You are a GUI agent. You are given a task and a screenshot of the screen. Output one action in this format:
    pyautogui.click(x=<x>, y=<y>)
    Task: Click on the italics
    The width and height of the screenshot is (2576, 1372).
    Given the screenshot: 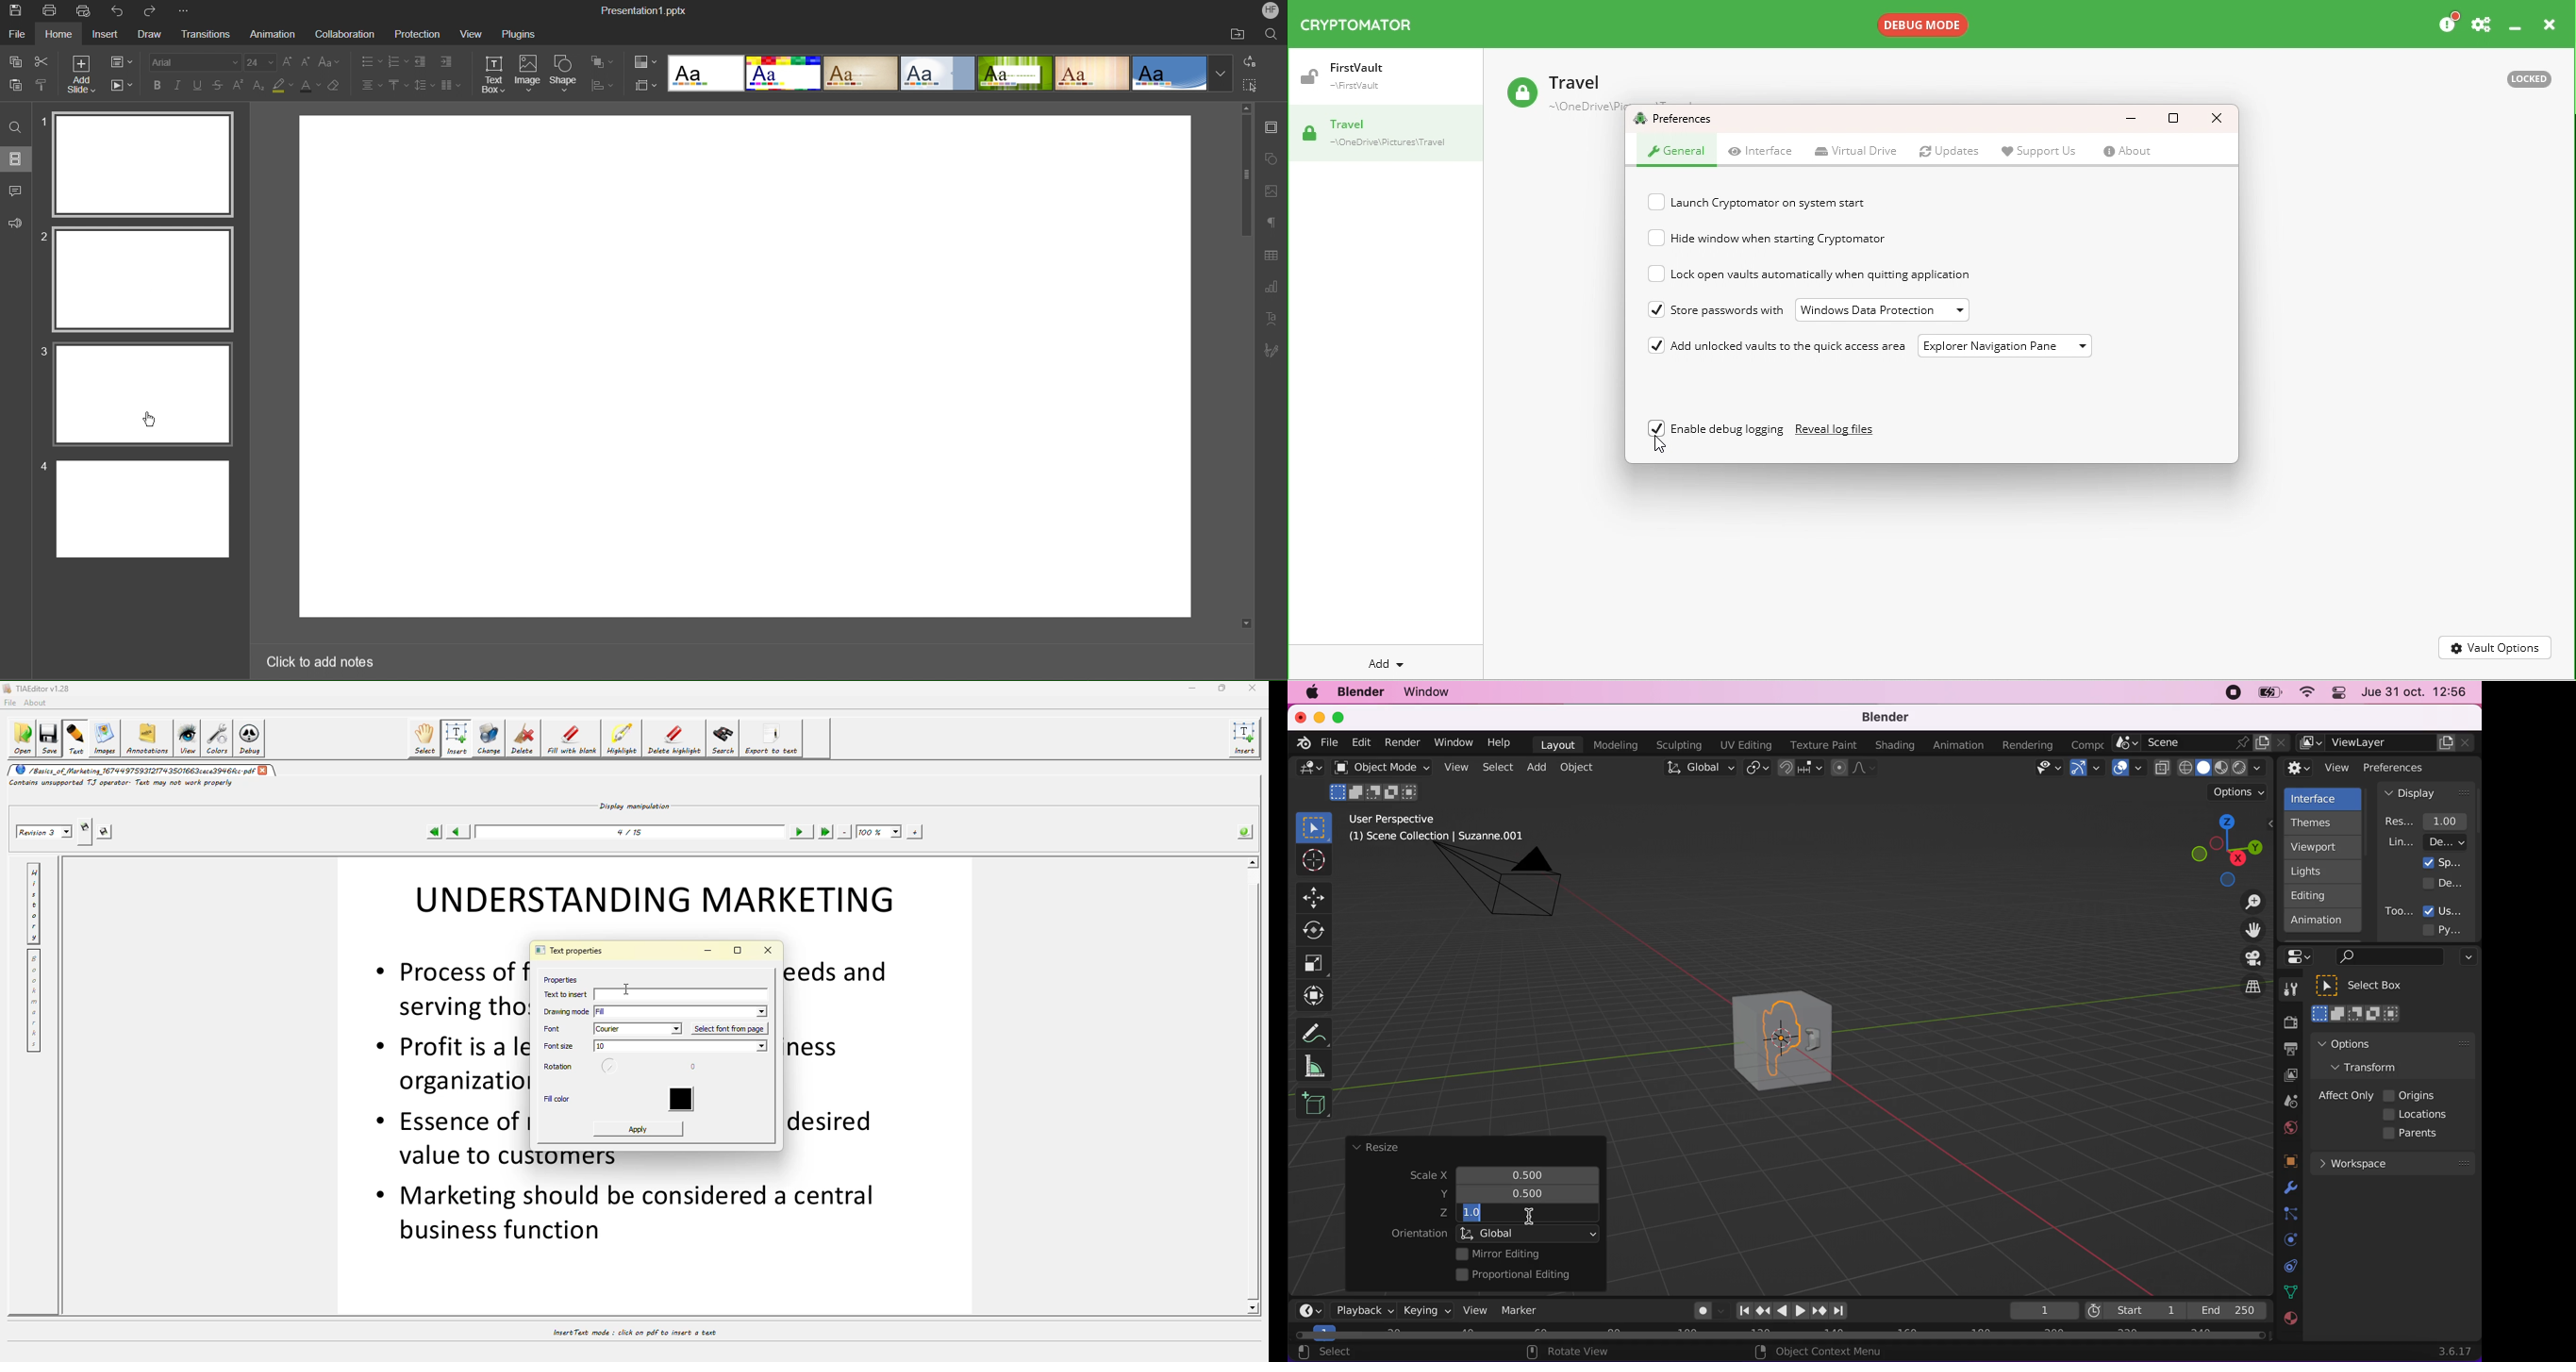 What is the action you would take?
    pyautogui.click(x=176, y=84)
    